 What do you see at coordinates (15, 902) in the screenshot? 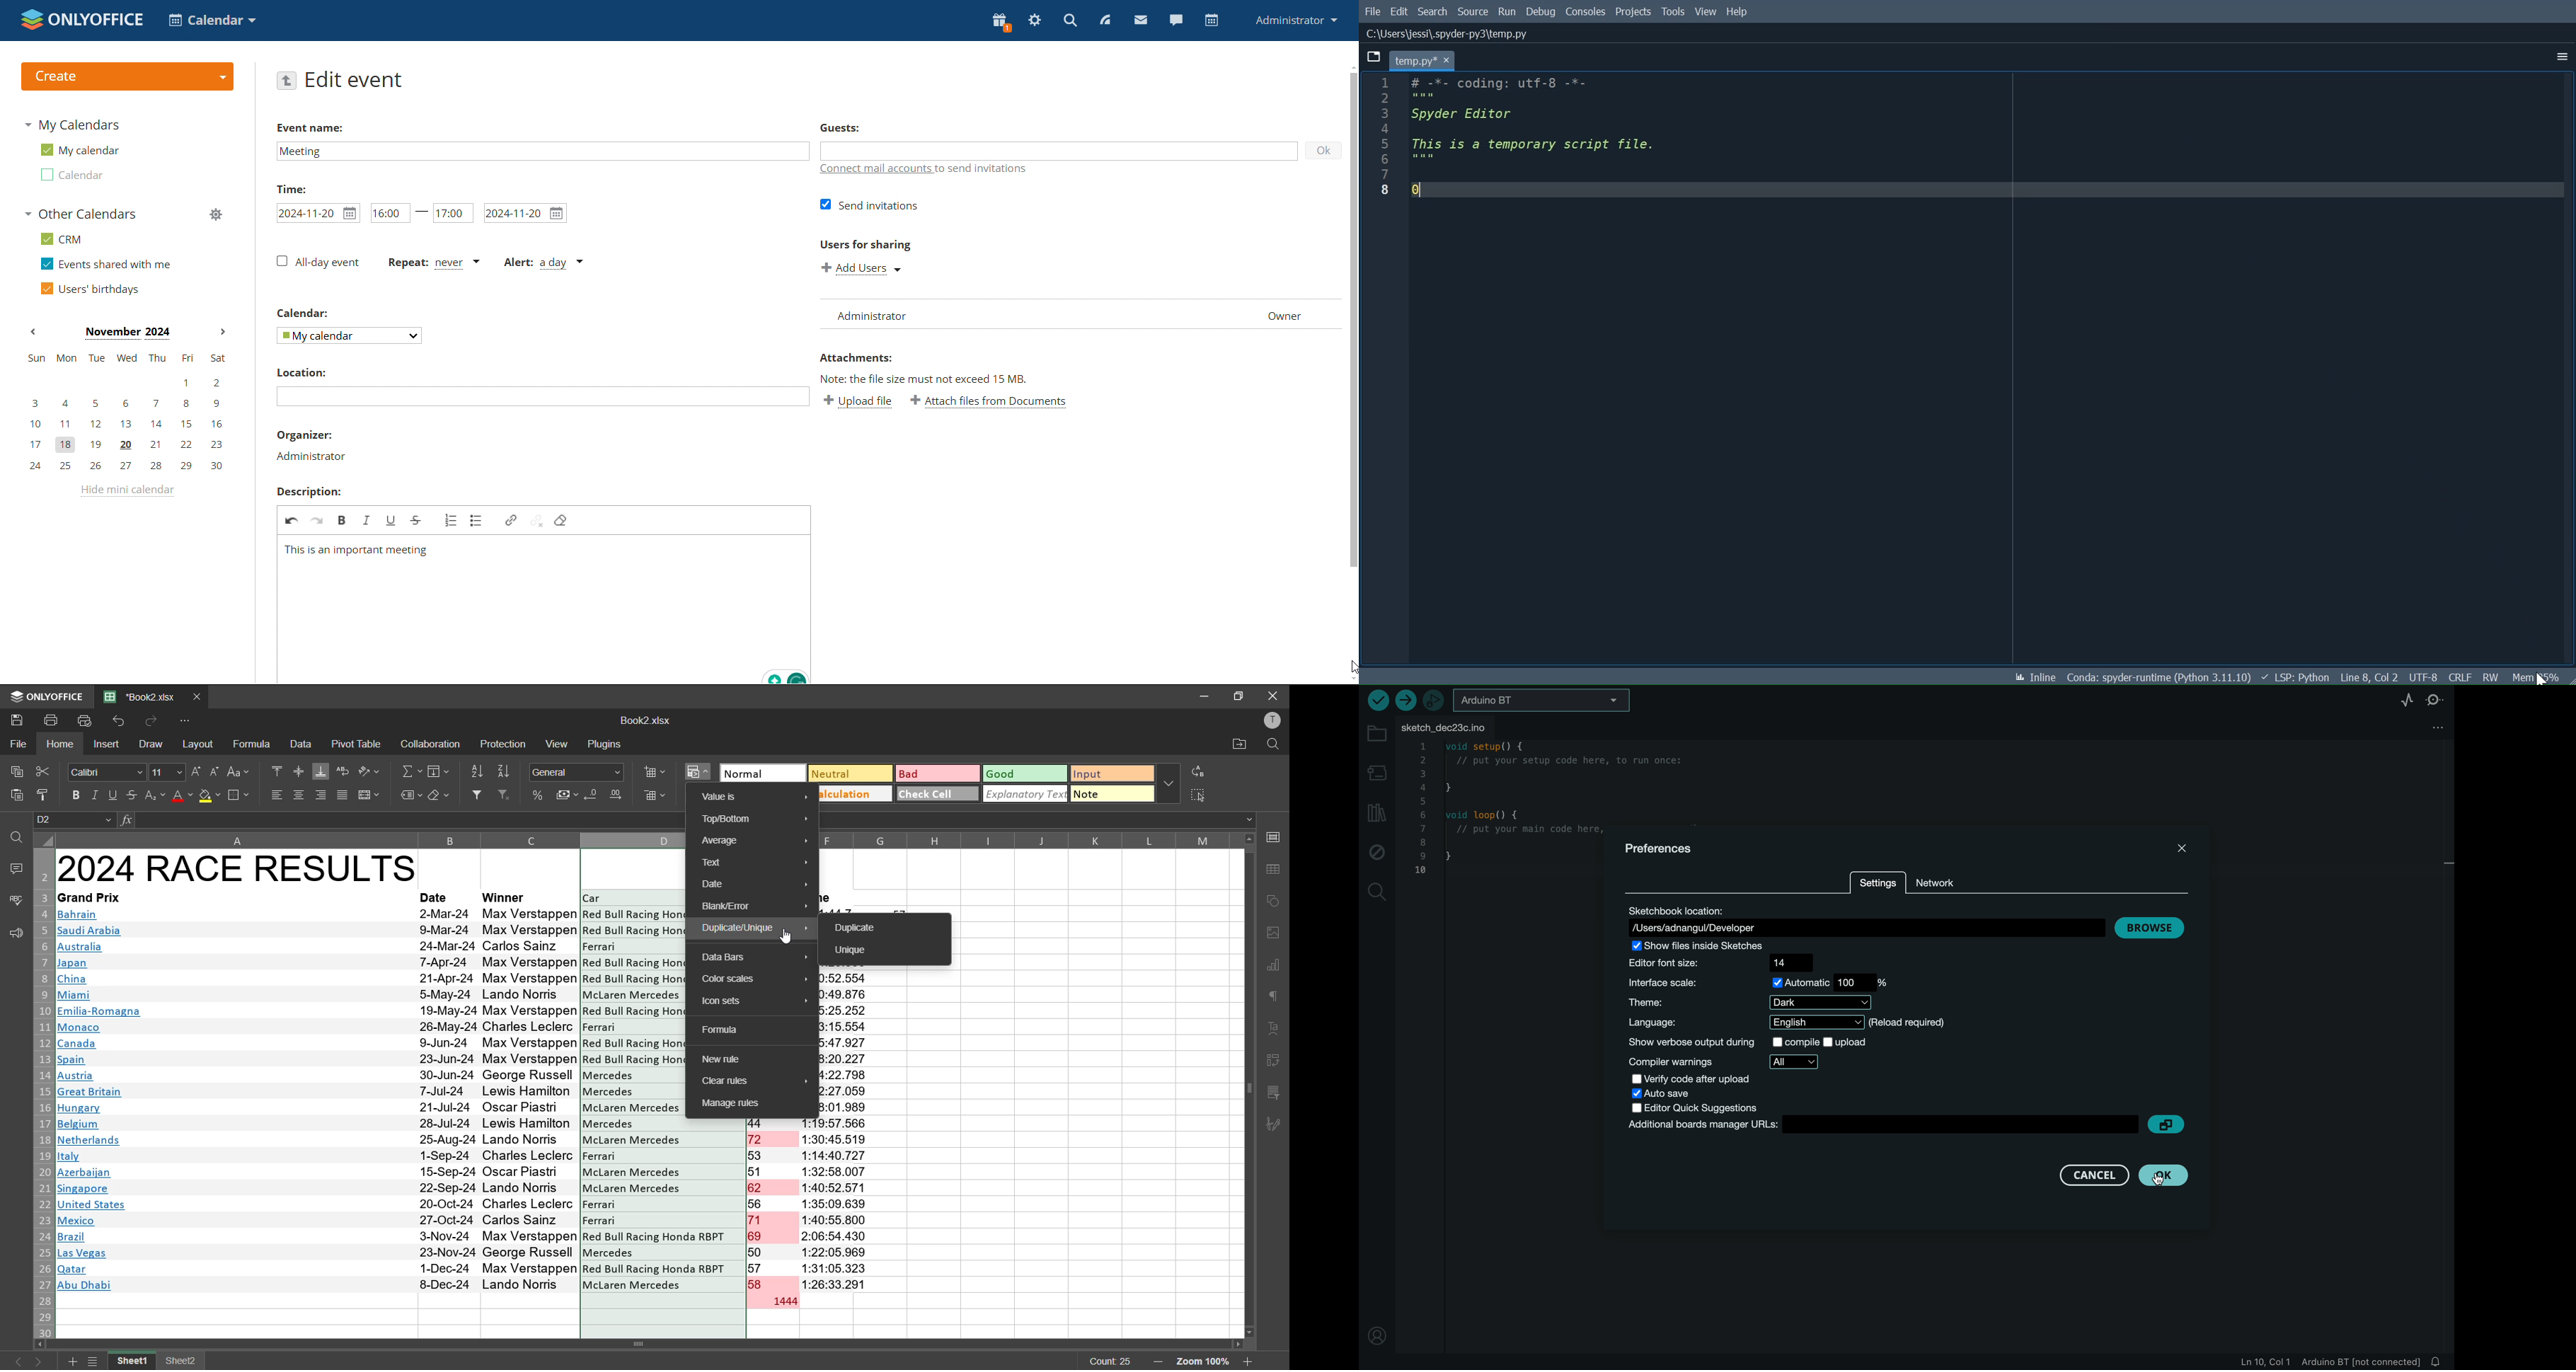
I see `spellcheck` at bounding box center [15, 902].